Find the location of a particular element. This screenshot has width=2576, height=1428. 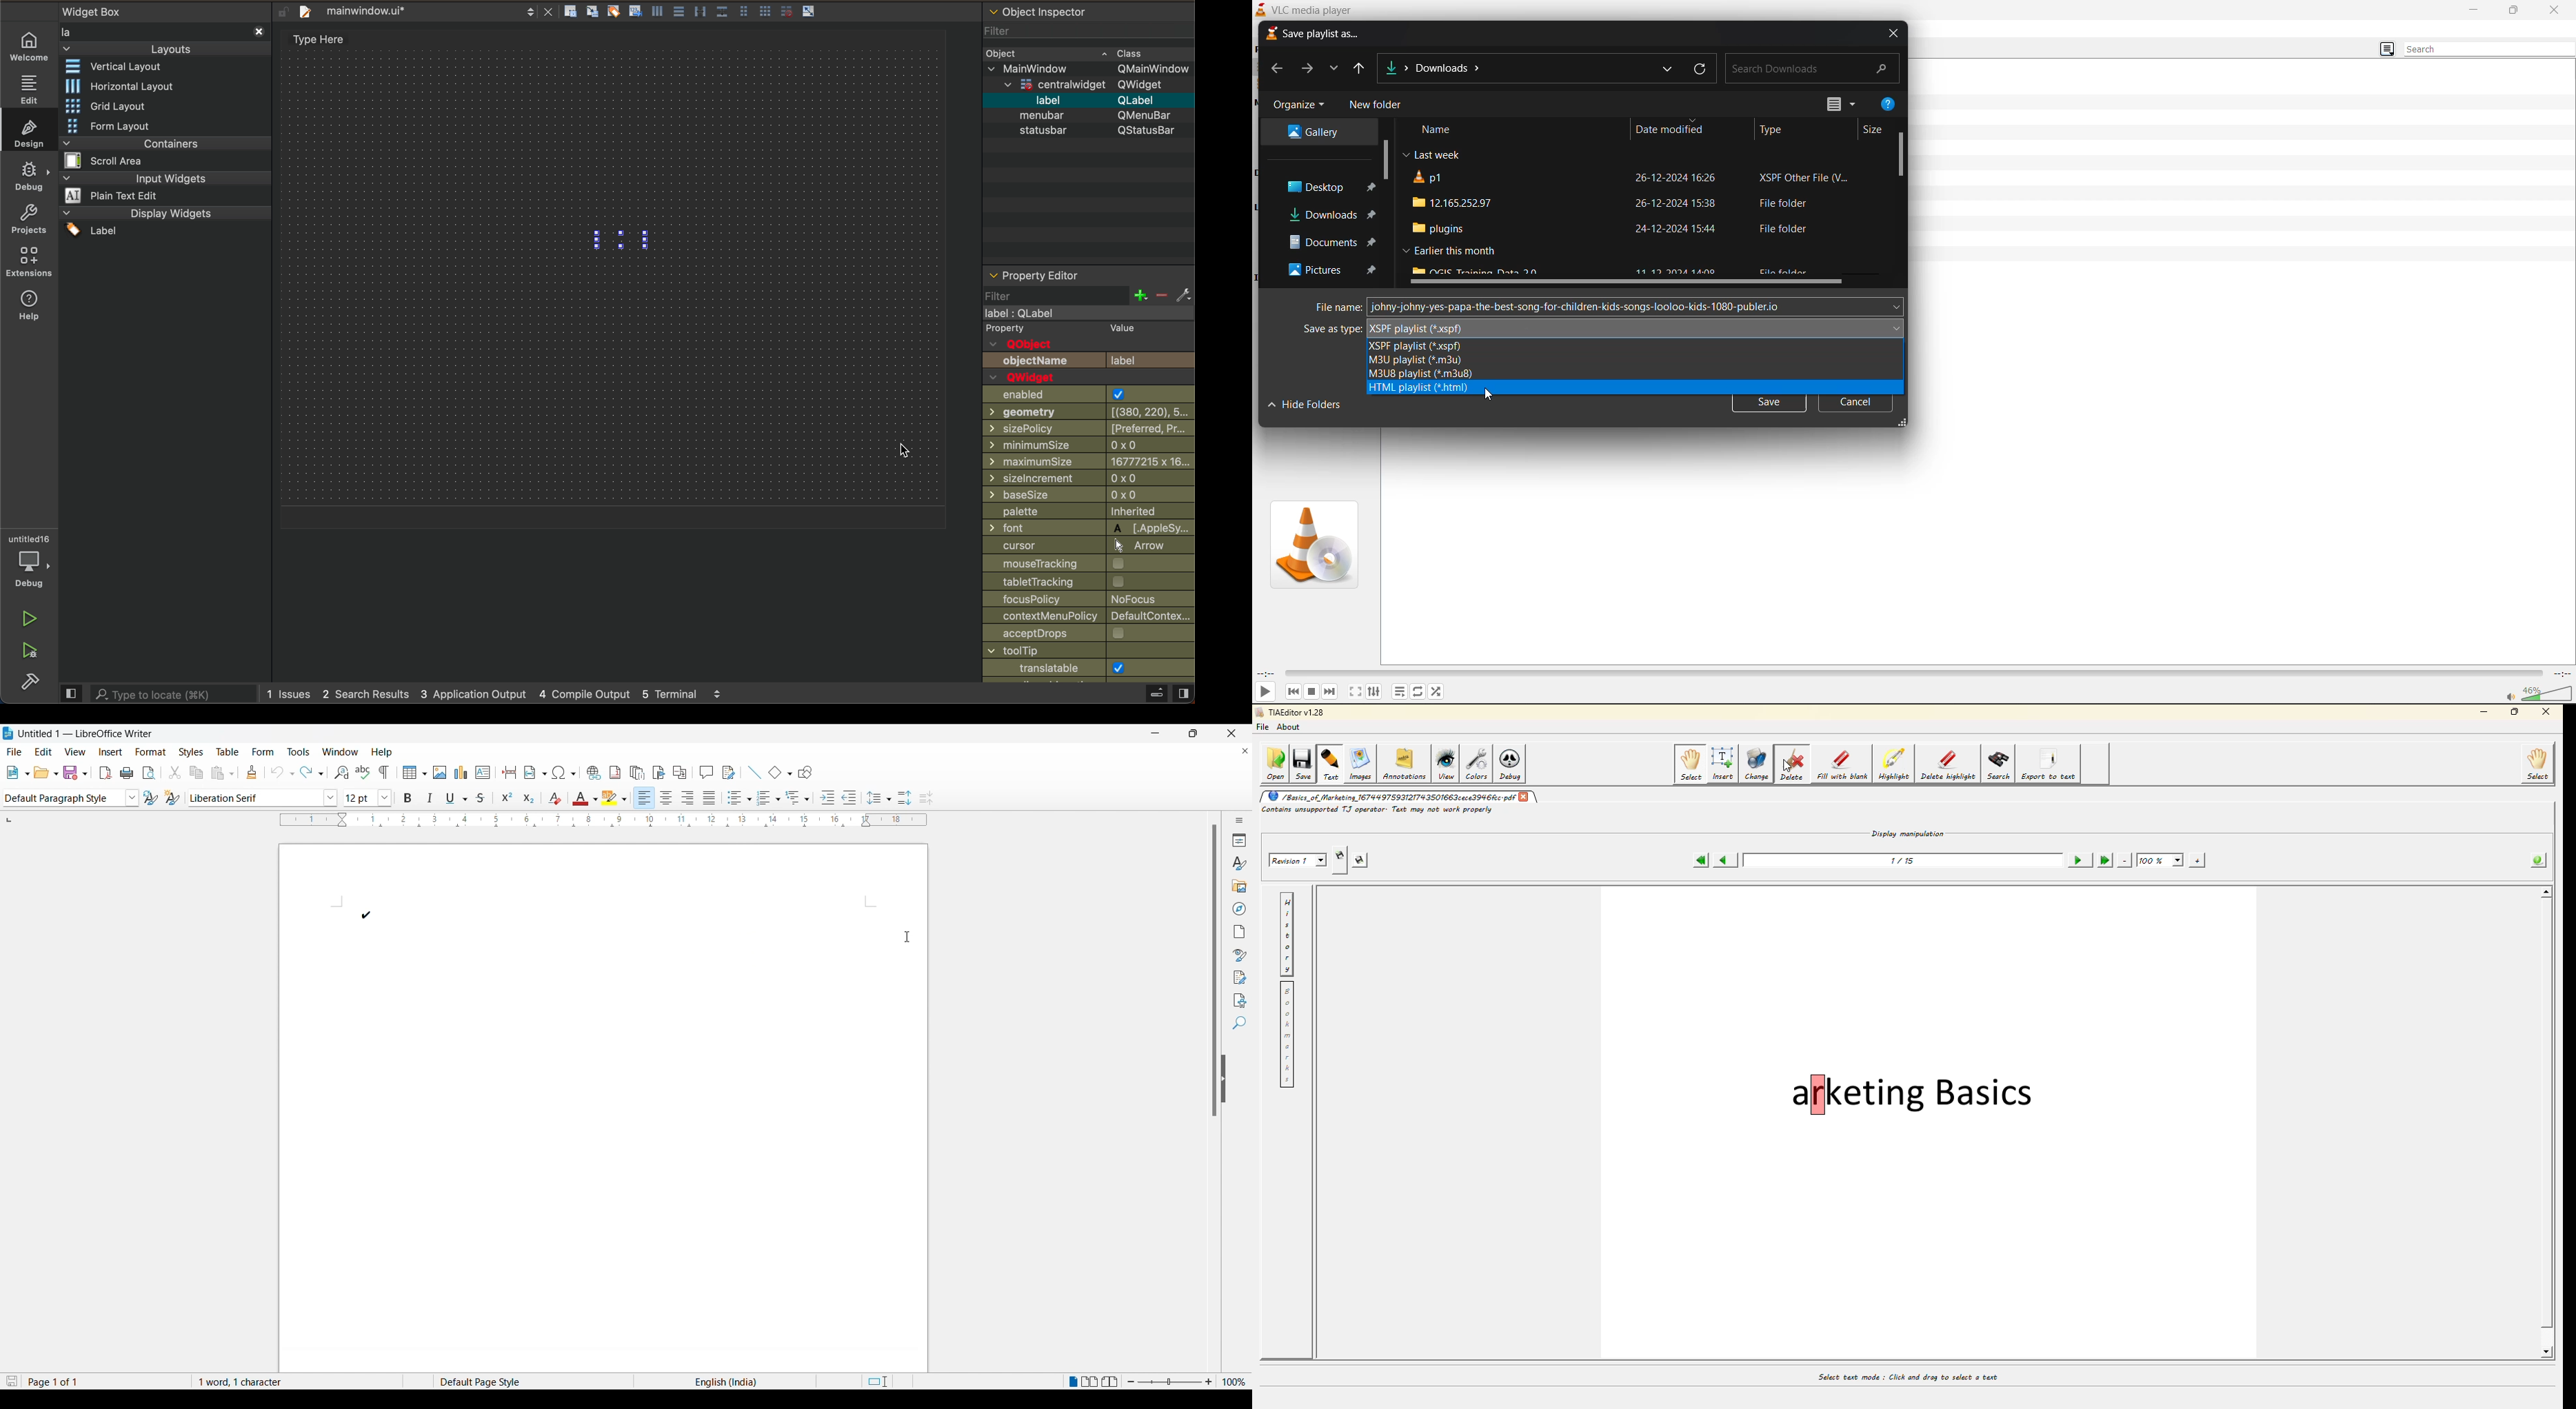

0 words, 0 characters is located at coordinates (251, 1380).